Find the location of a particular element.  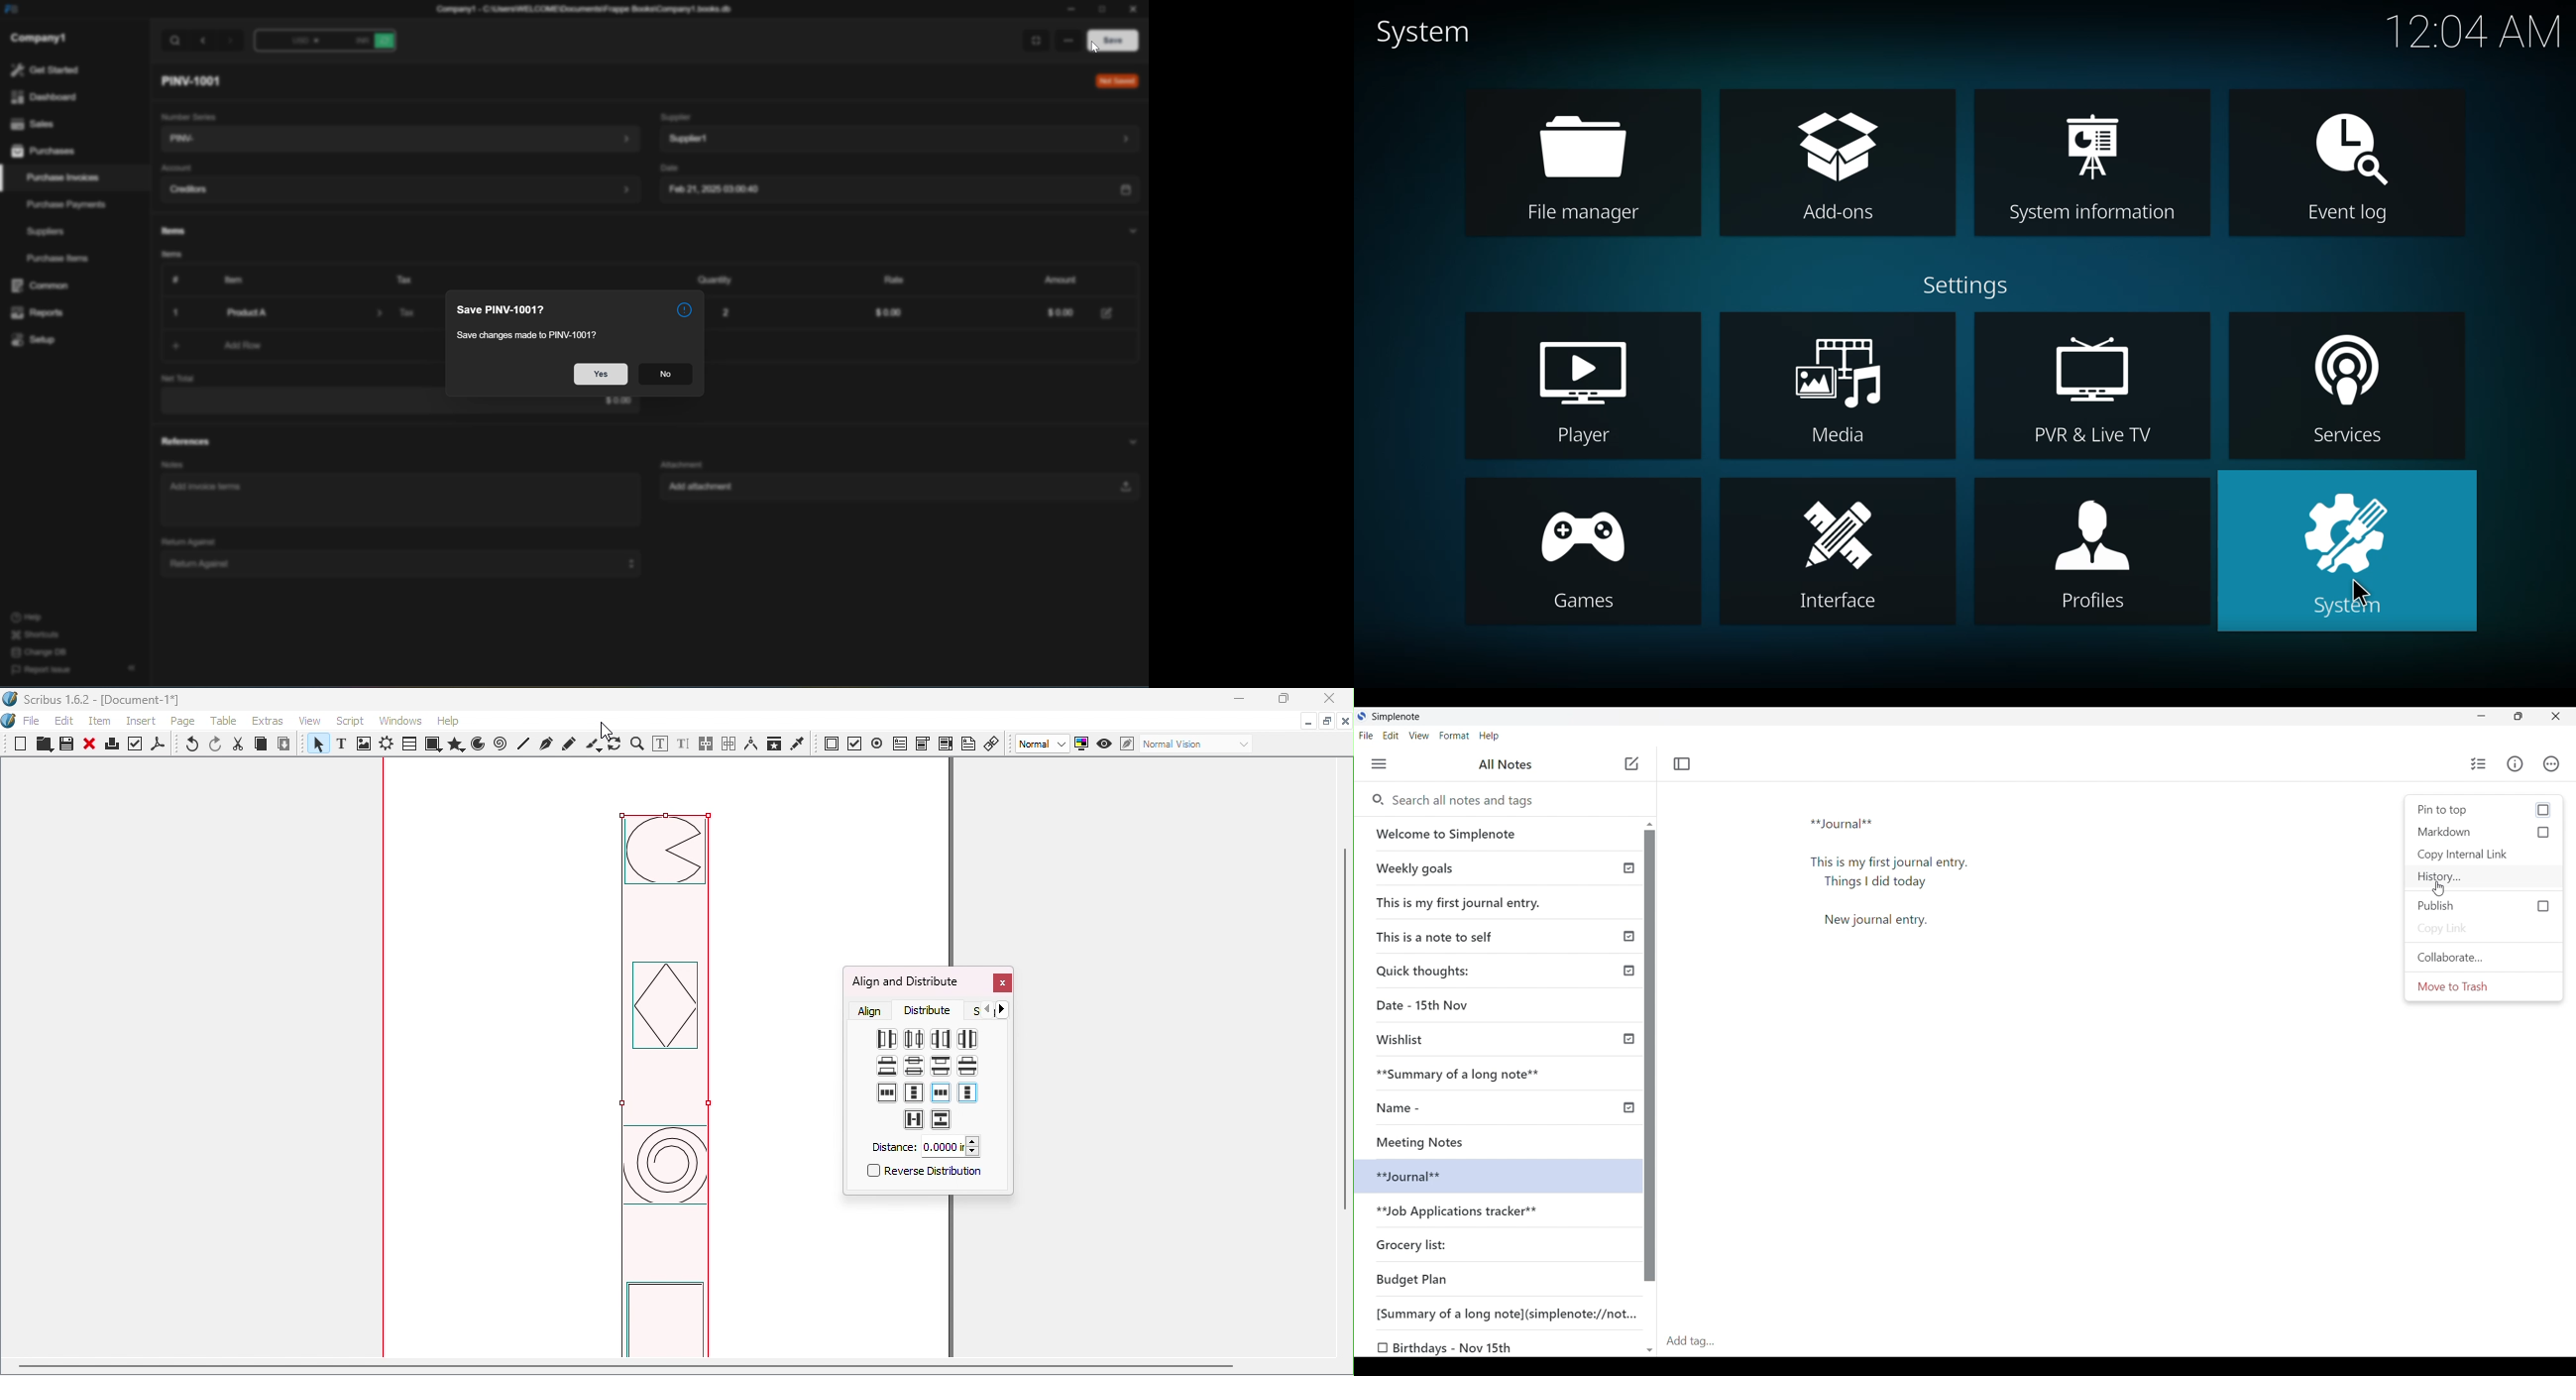

Copy link is located at coordinates (2484, 929).